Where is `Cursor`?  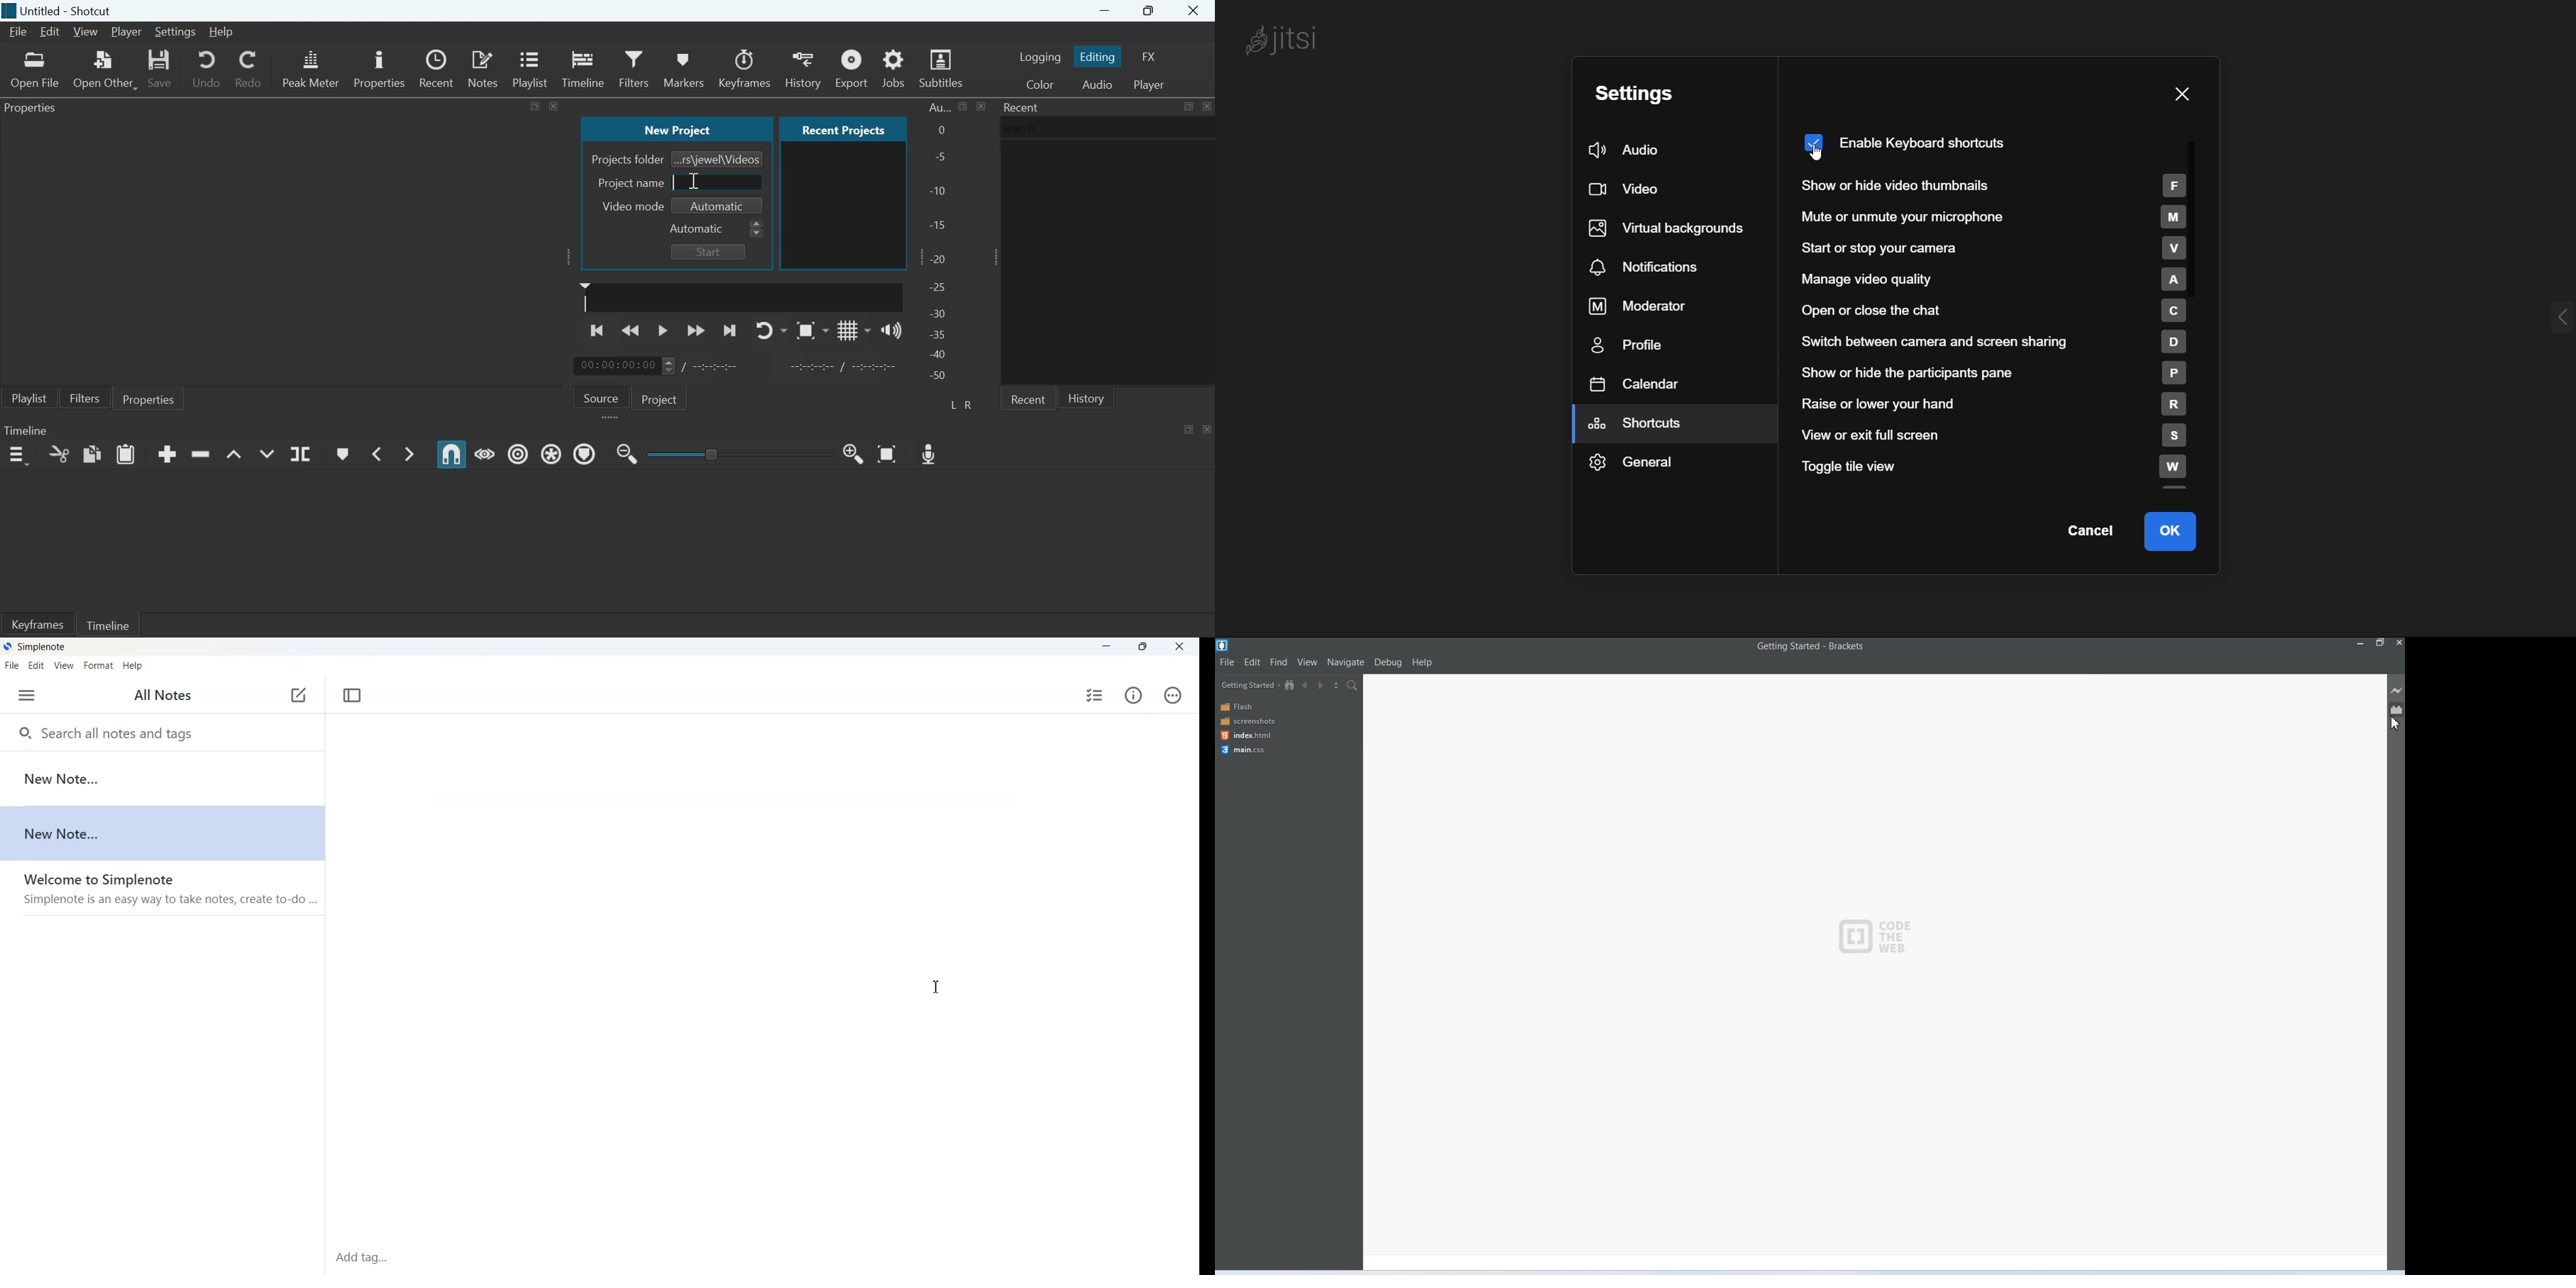
Cursor is located at coordinates (2395, 724).